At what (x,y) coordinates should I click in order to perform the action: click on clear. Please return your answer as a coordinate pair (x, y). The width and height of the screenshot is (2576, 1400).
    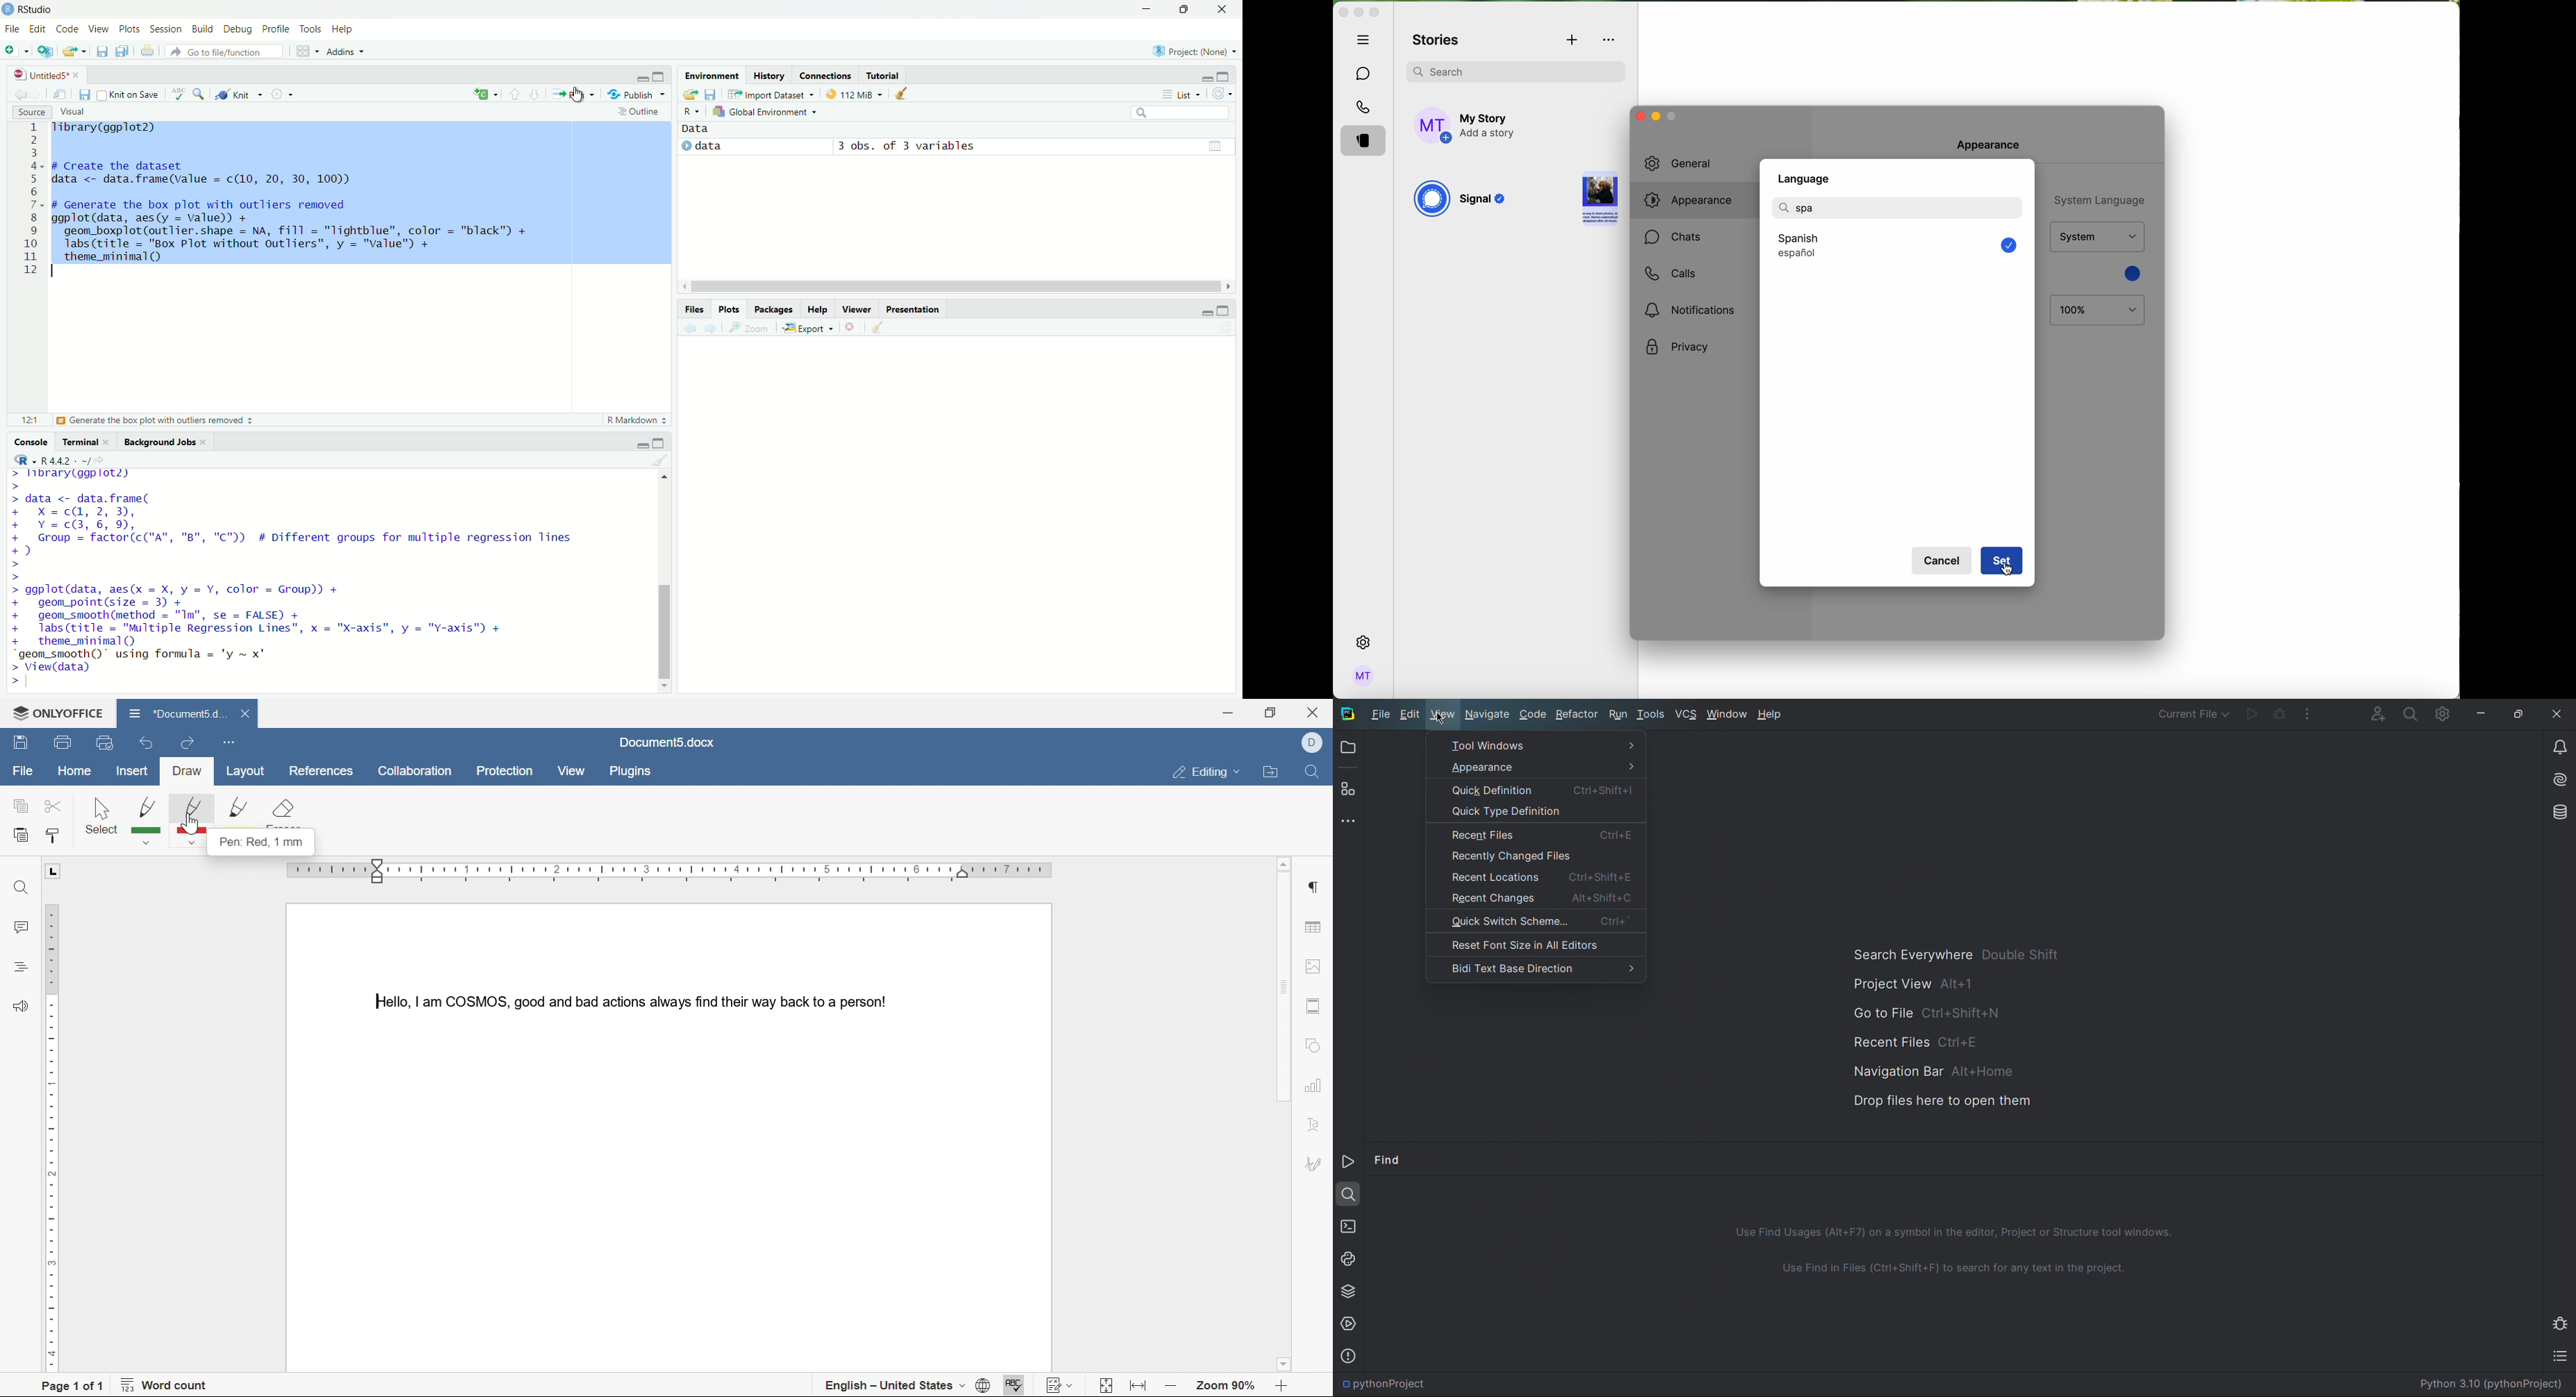
    Looking at the image, I should click on (282, 813).